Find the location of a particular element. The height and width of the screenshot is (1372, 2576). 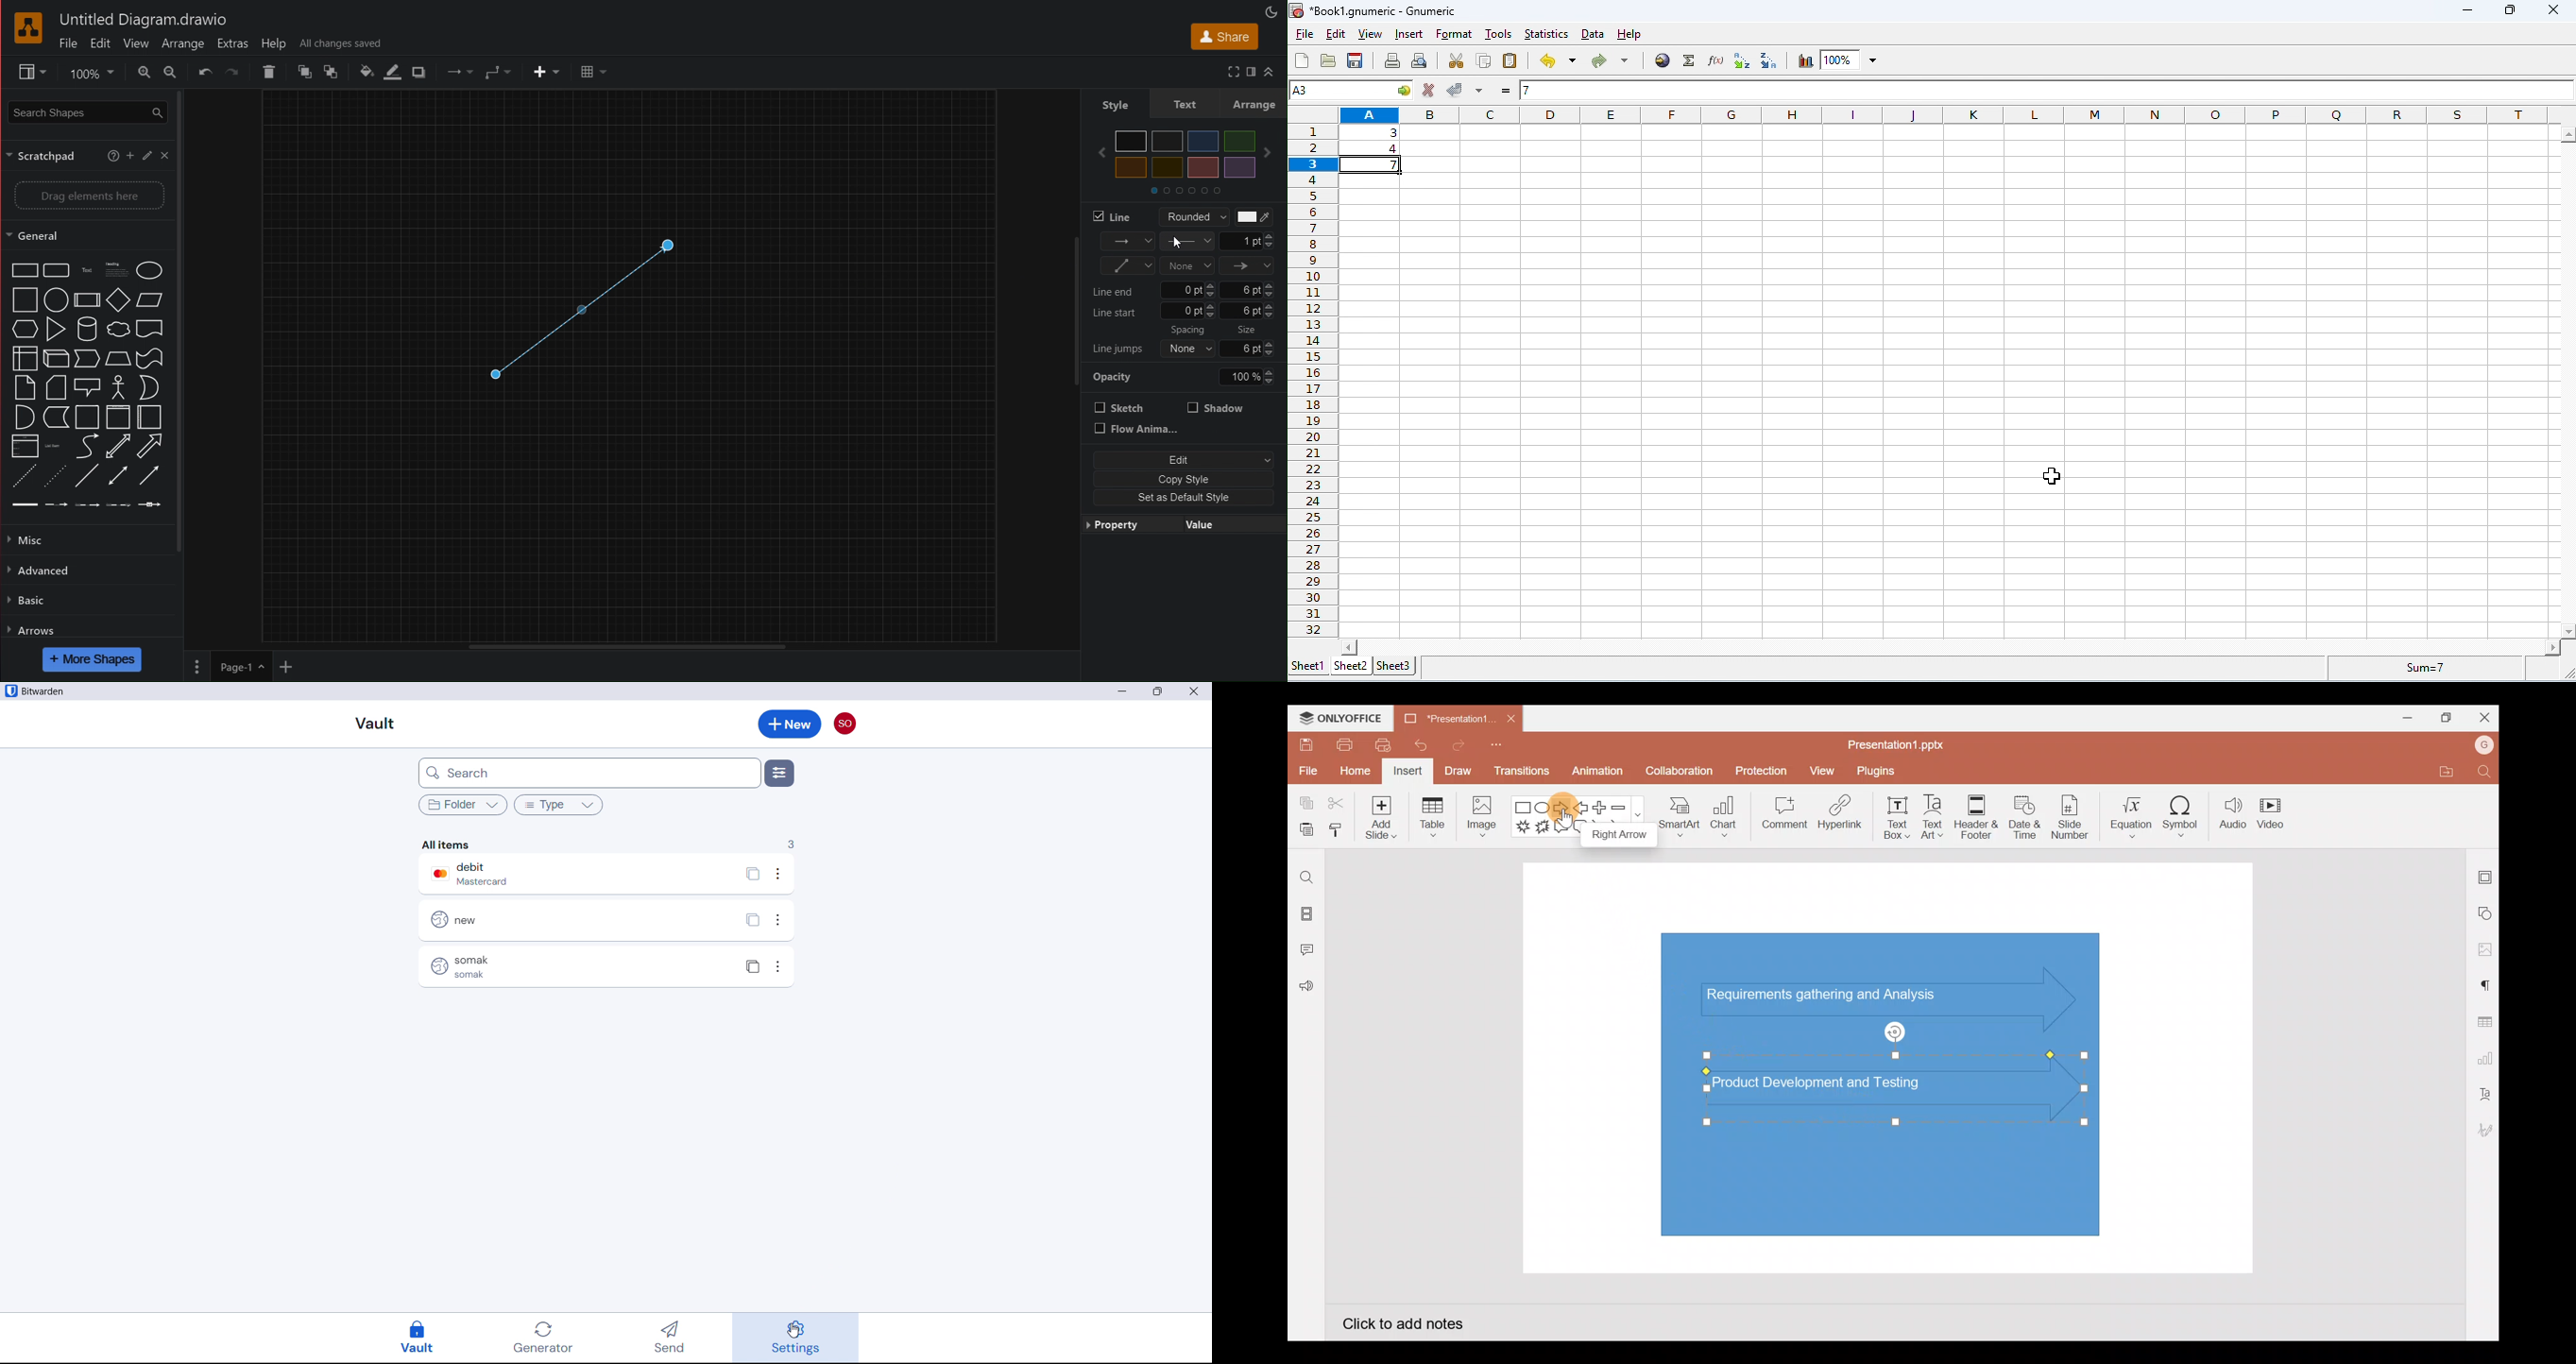

send  is located at coordinates (674, 1339).